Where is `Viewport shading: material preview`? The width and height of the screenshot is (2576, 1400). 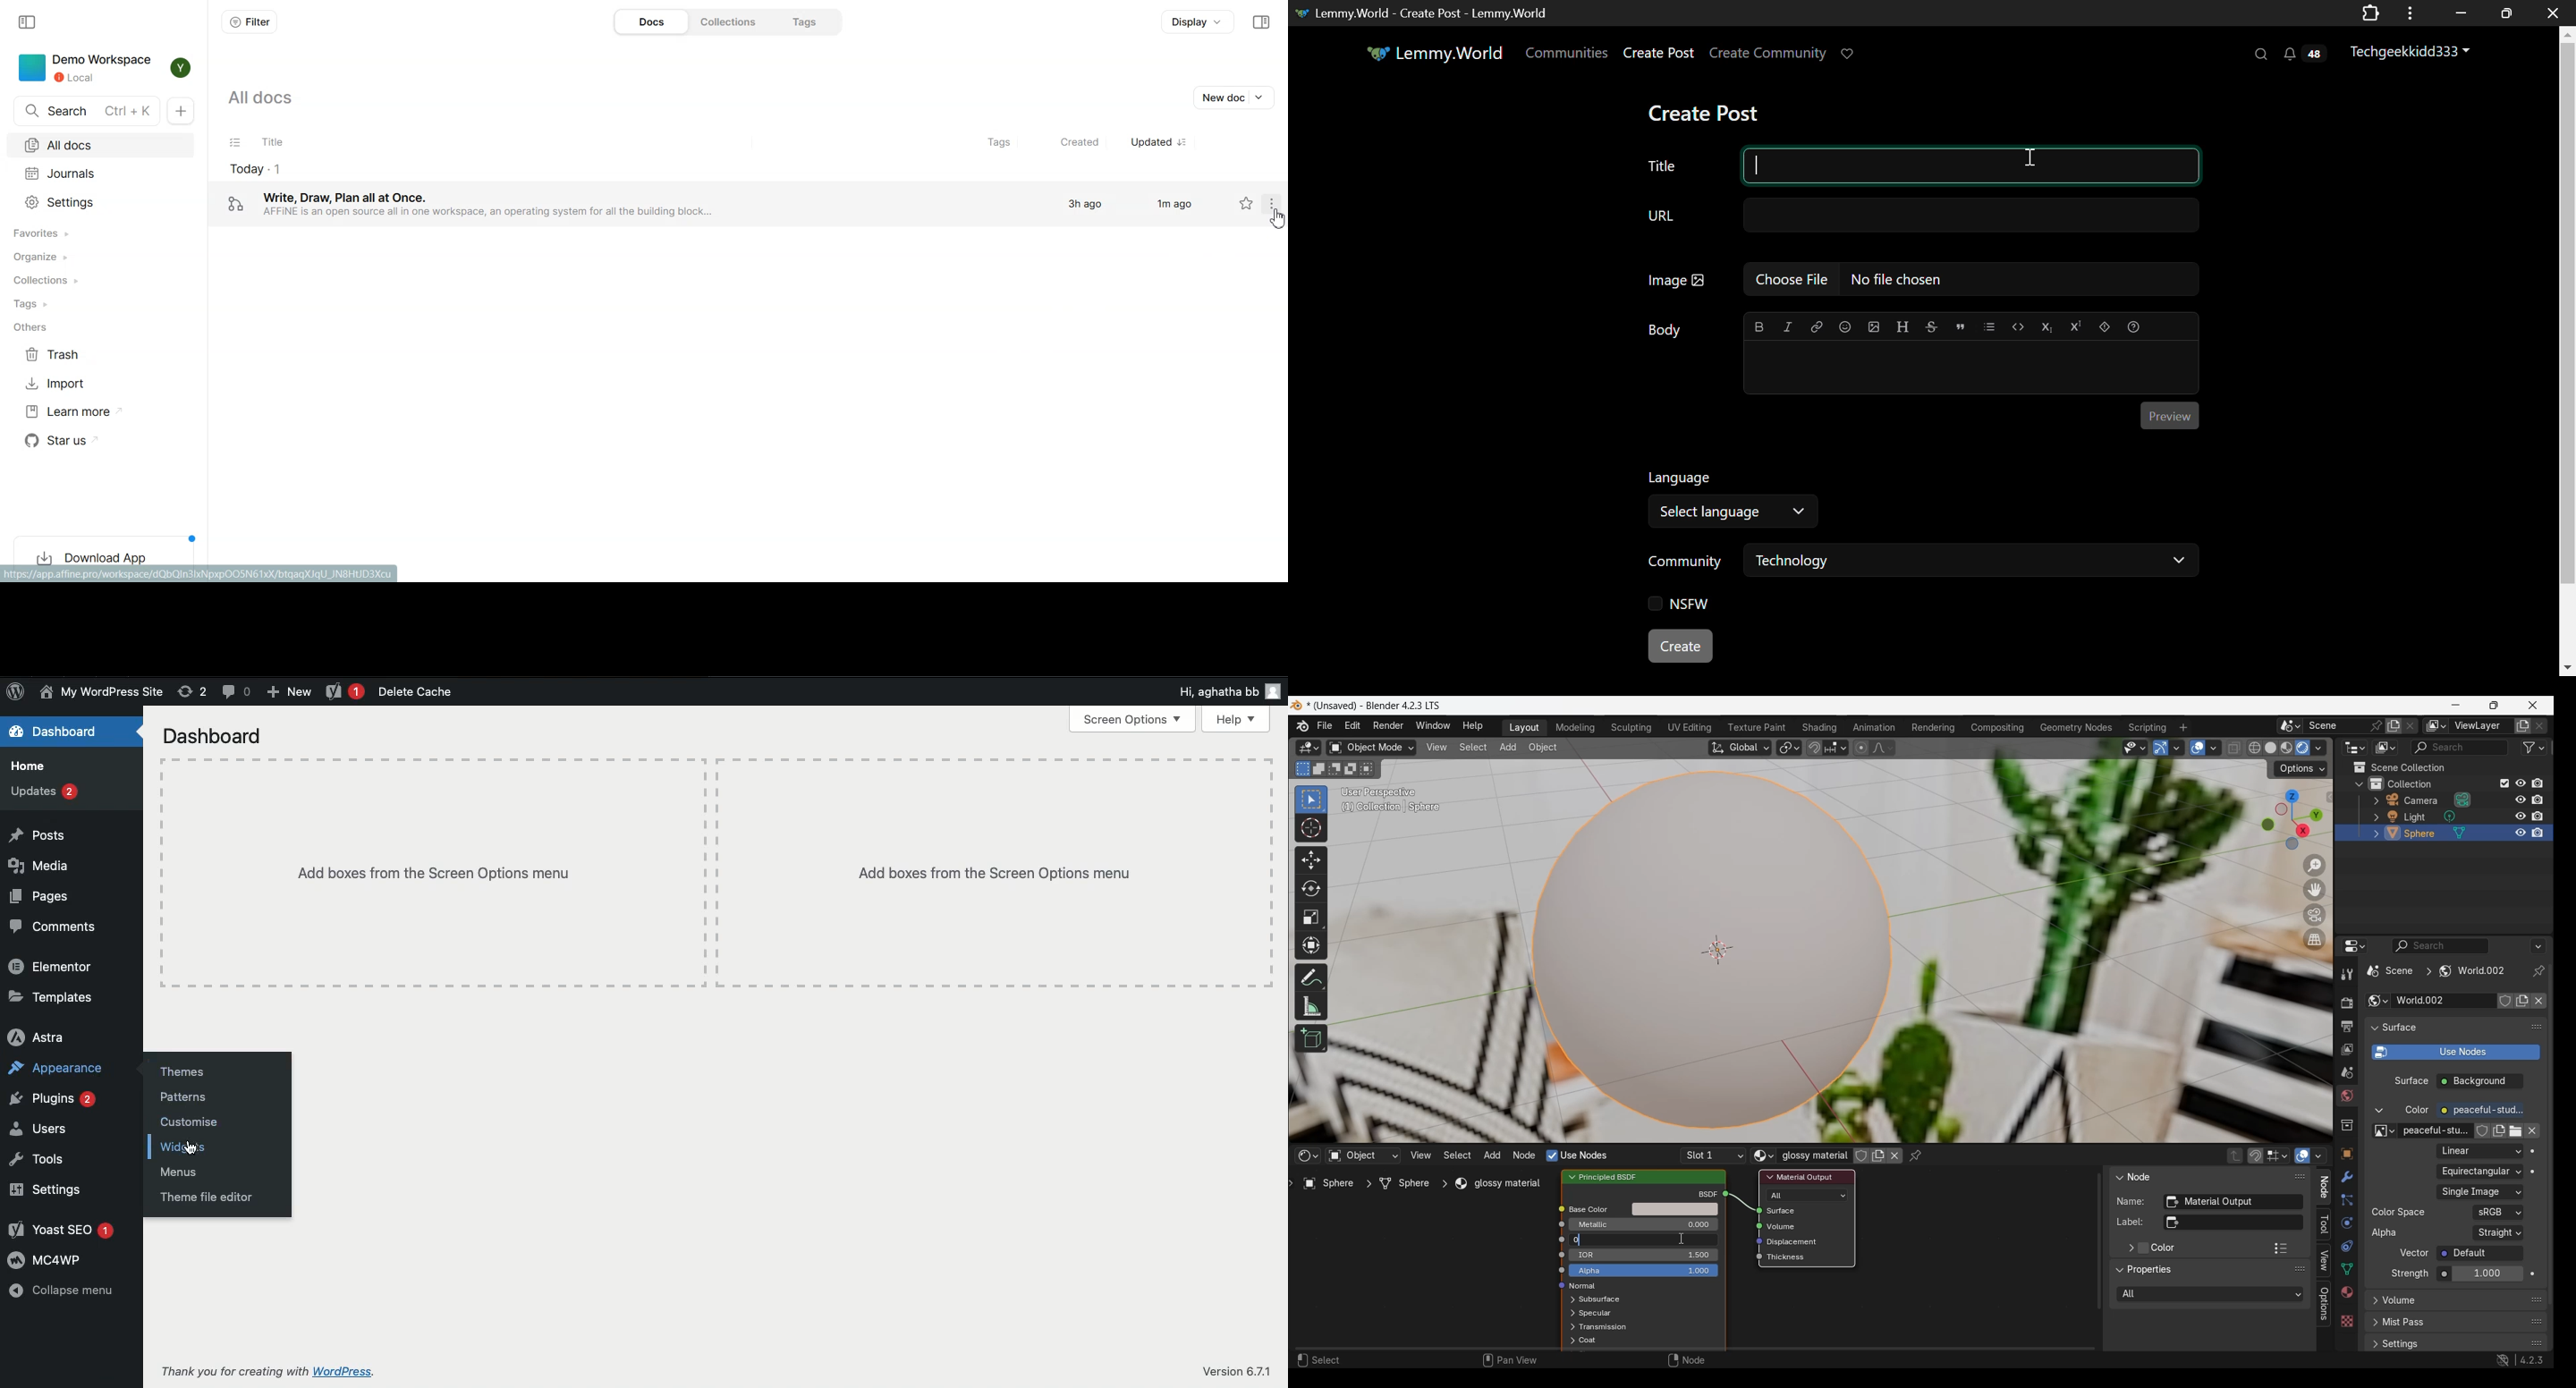 Viewport shading: material preview is located at coordinates (2287, 748).